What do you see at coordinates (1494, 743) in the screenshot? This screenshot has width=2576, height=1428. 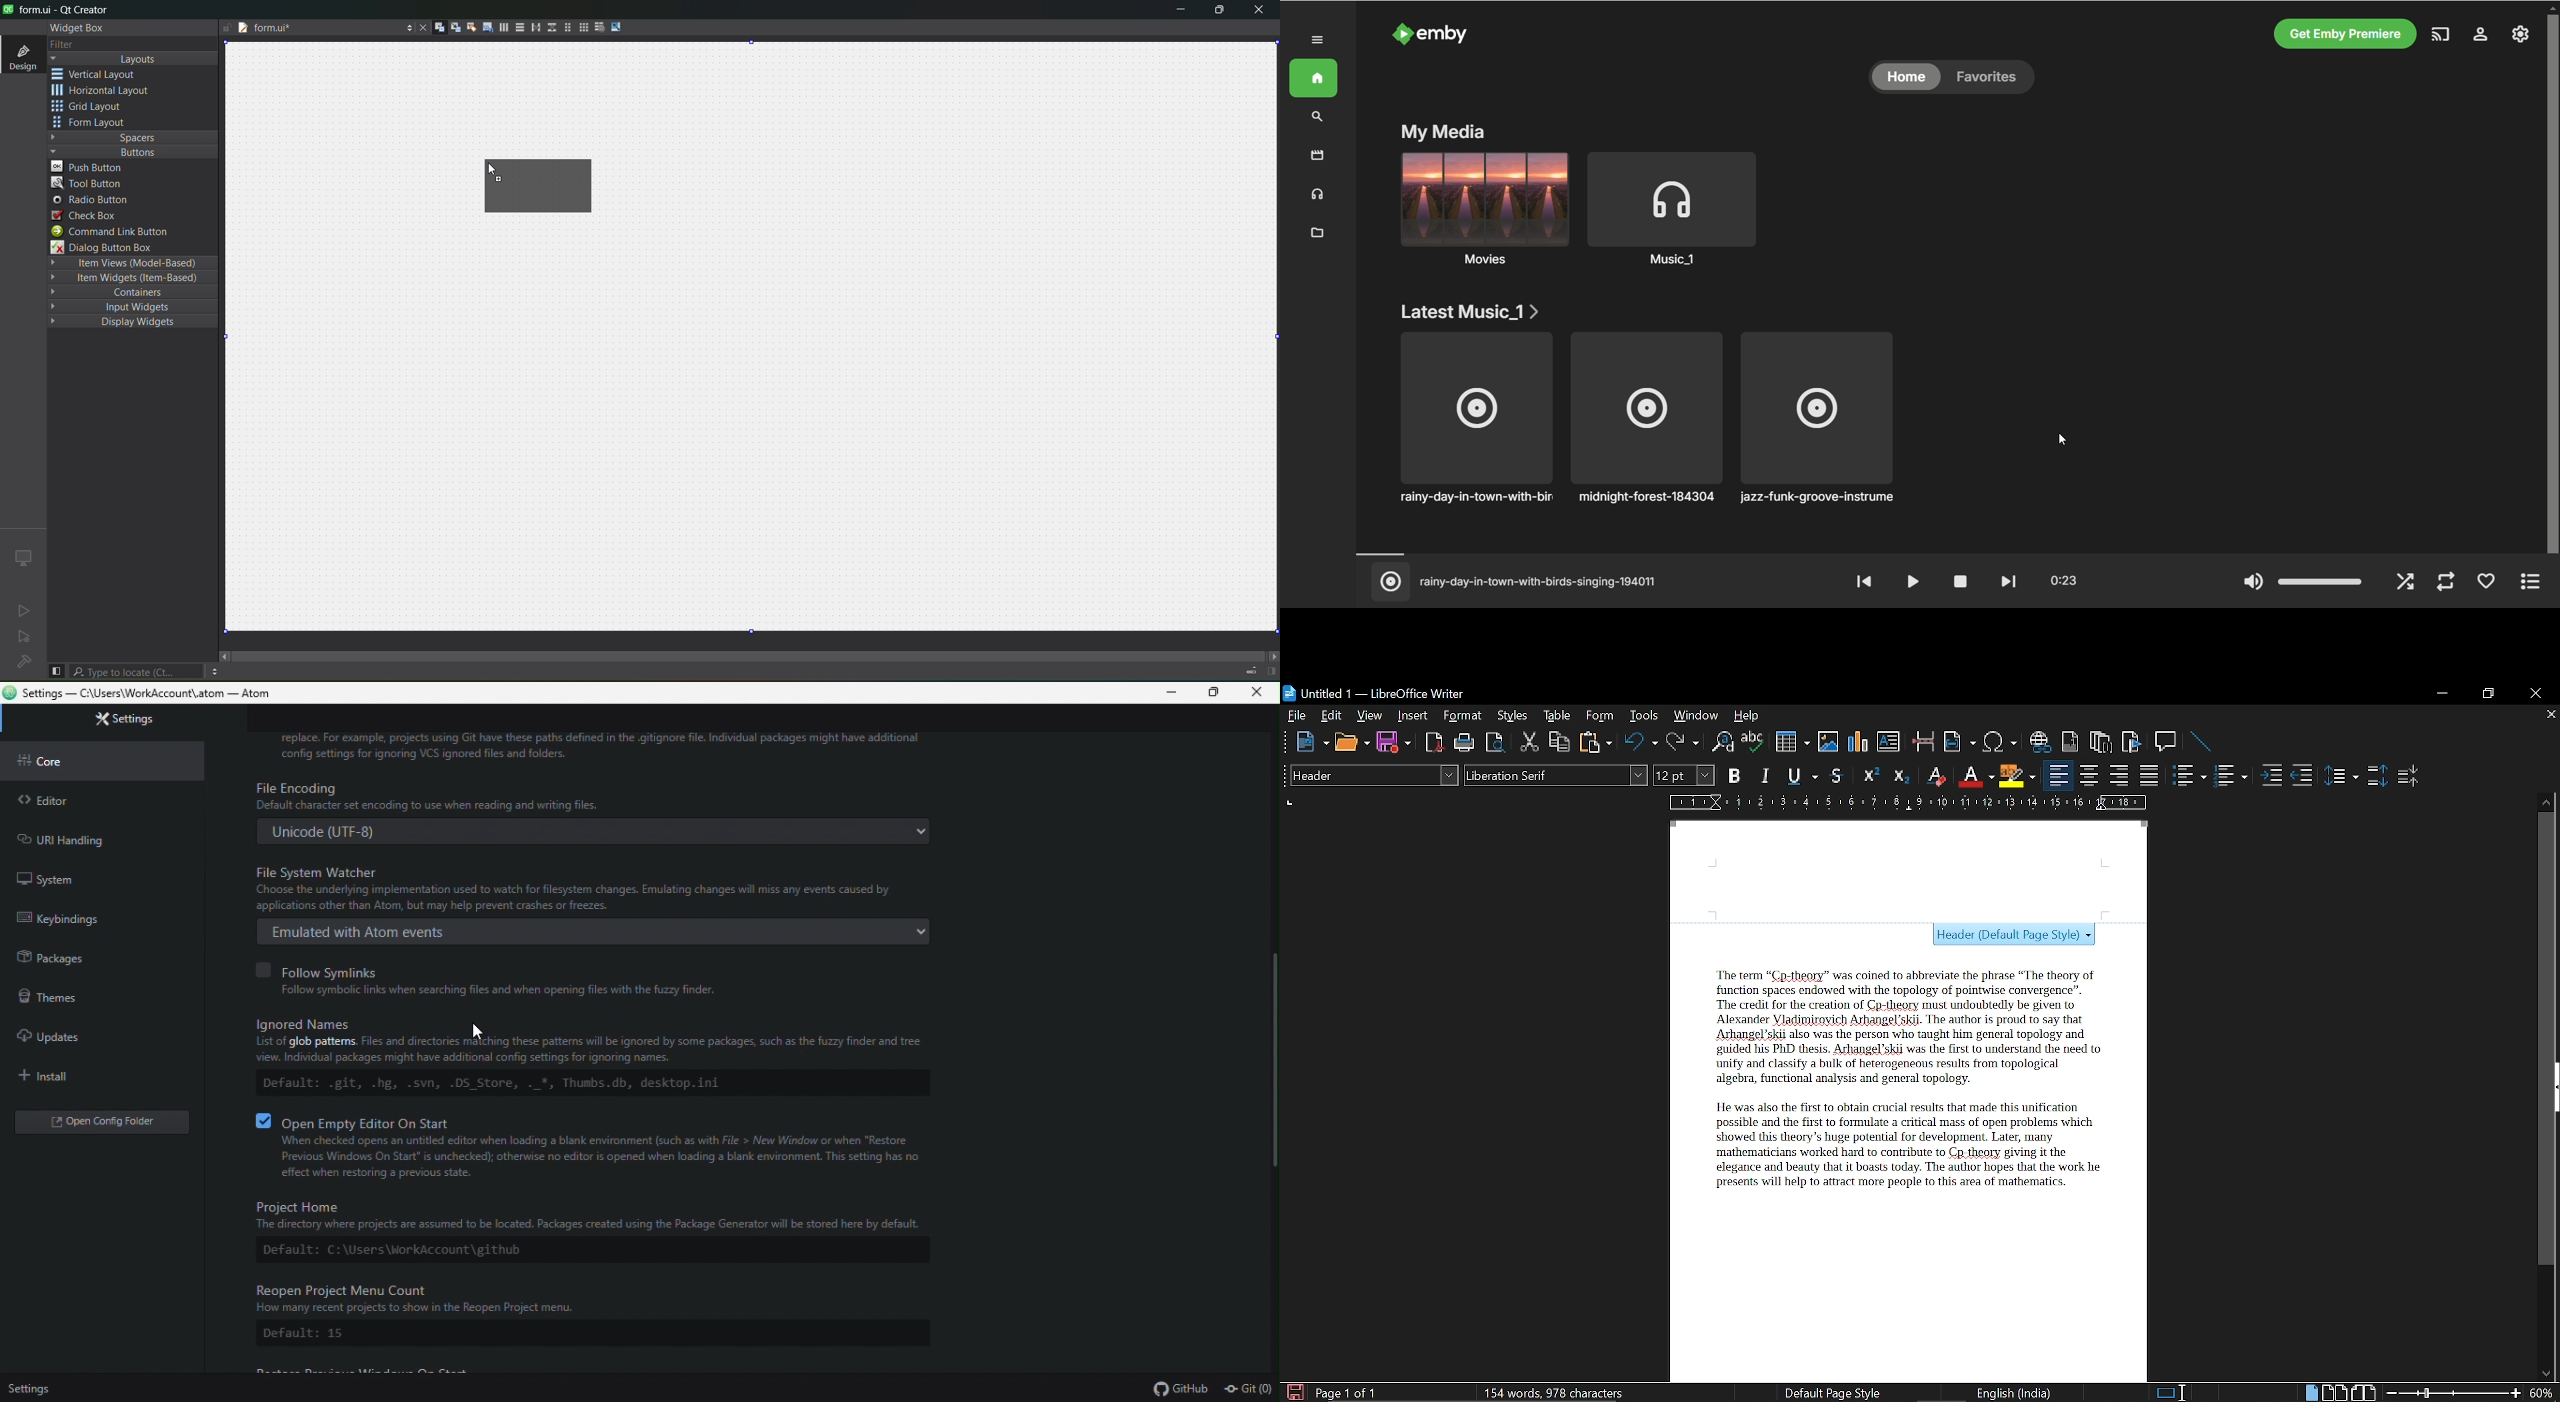 I see `Toggle preview` at bounding box center [1494, 743].